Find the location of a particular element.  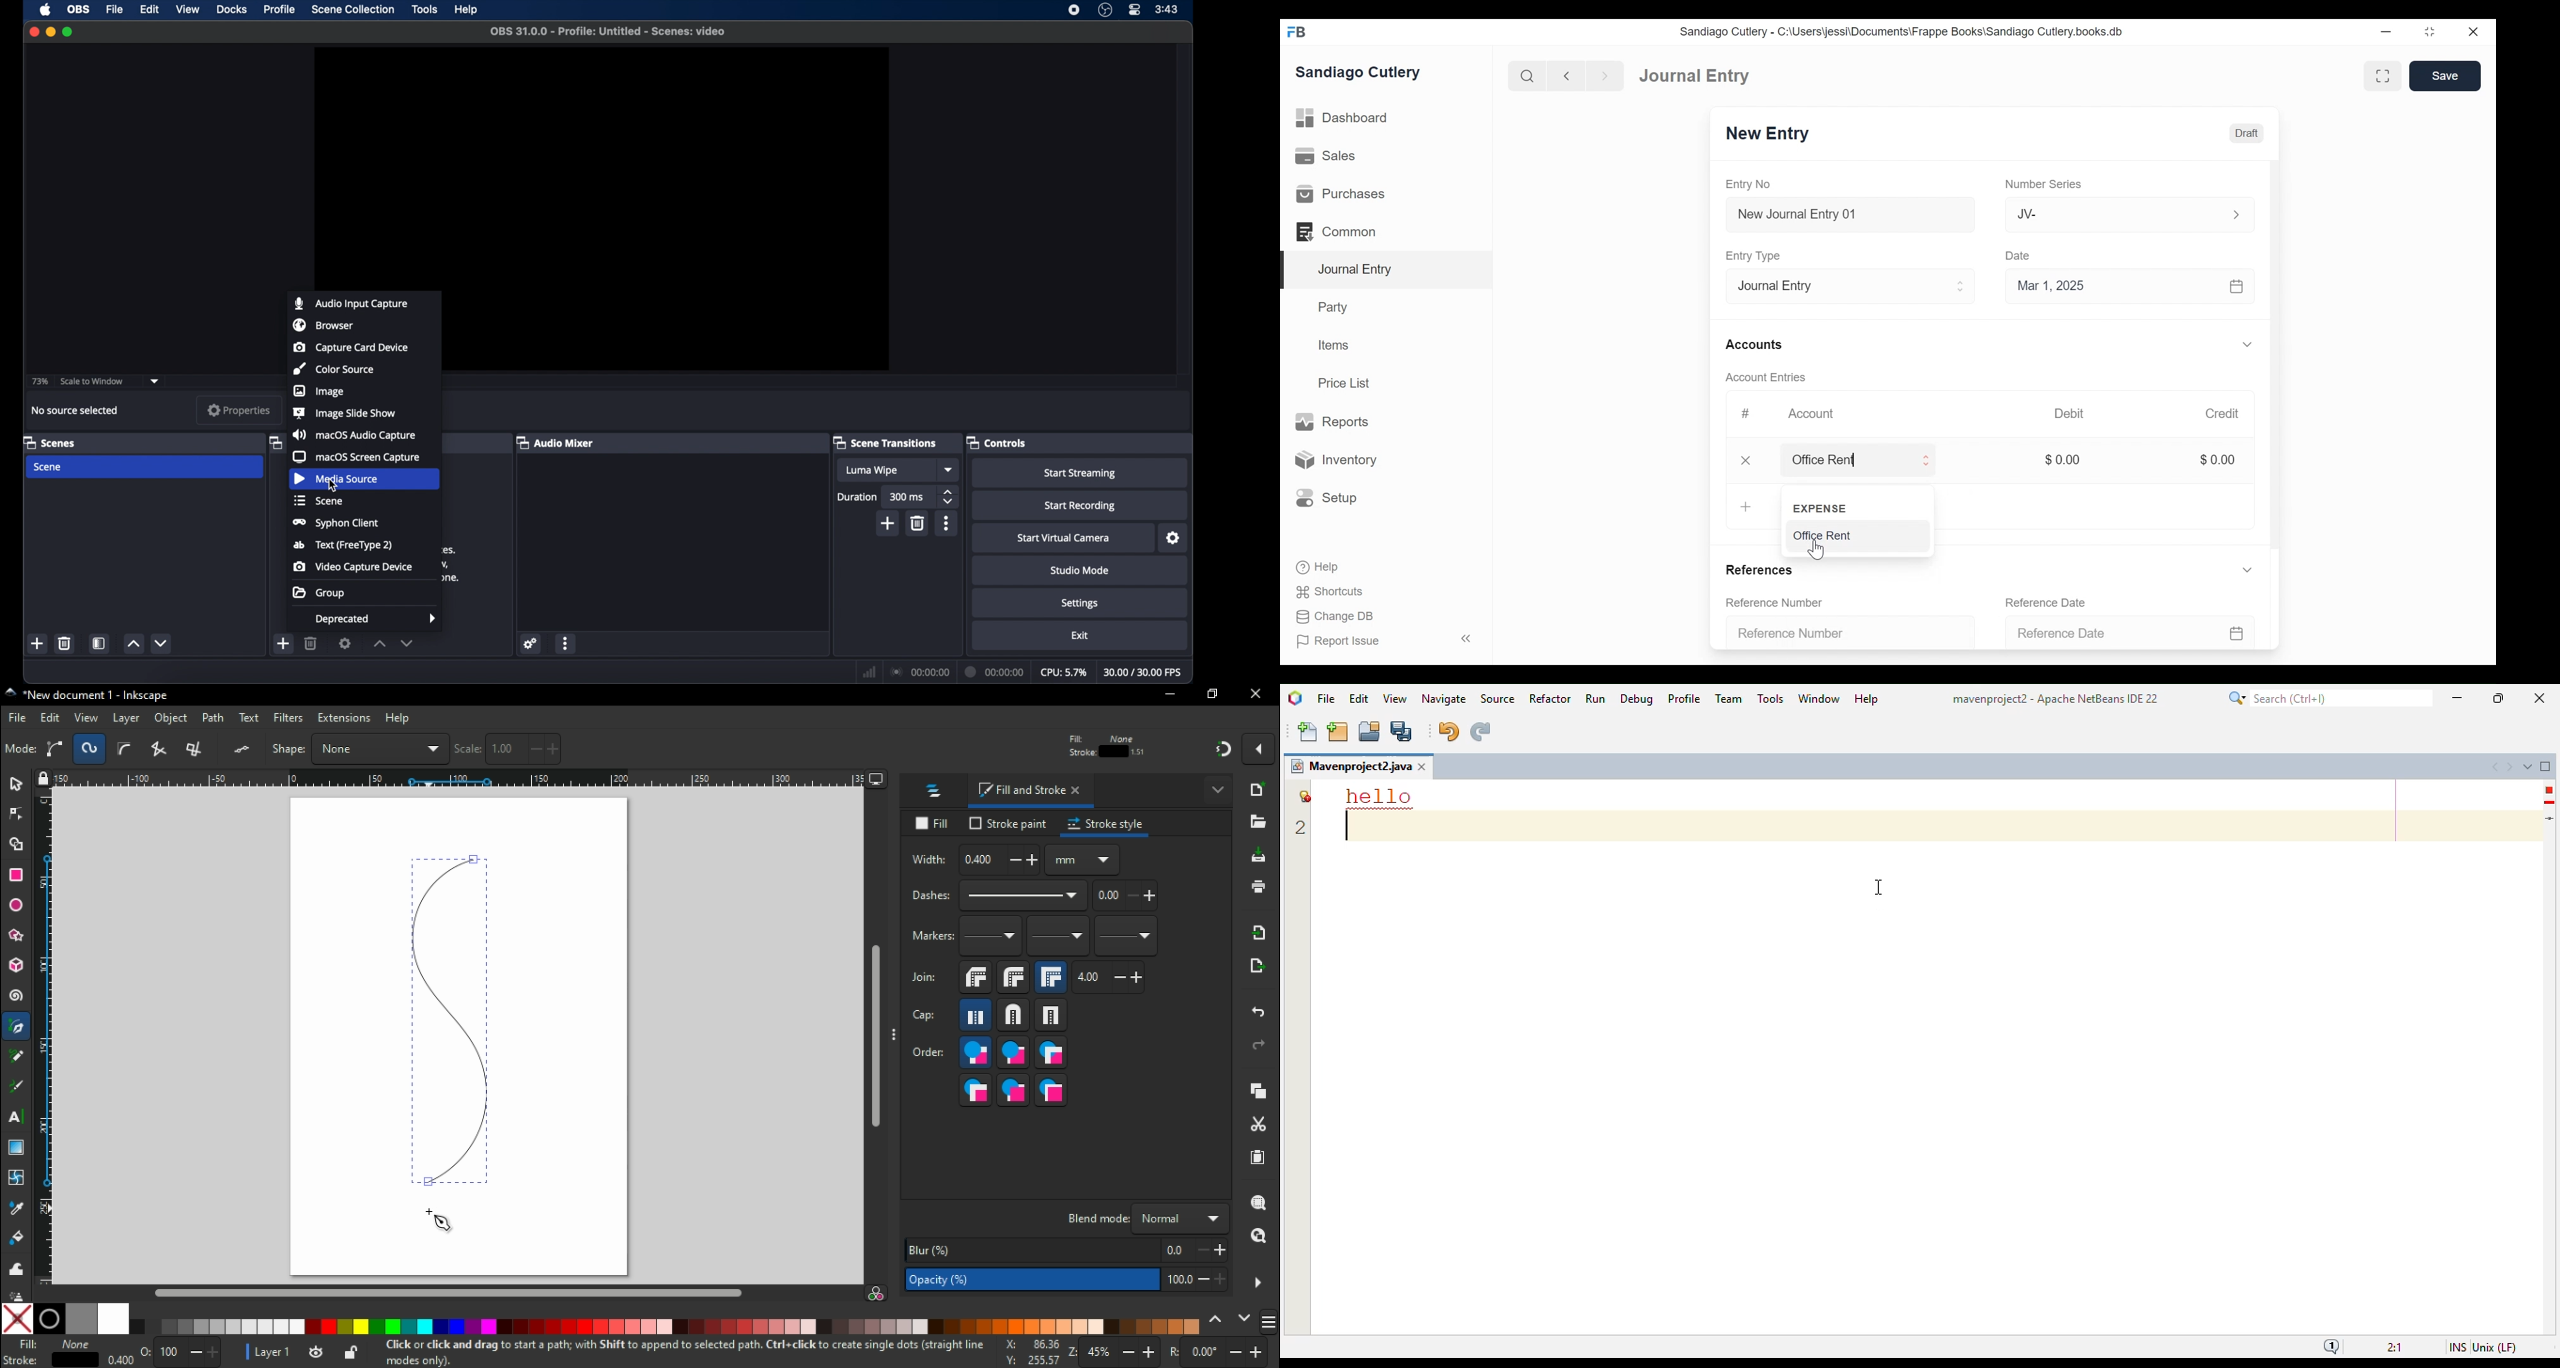

cursor is located at coordinates (1815, 550).